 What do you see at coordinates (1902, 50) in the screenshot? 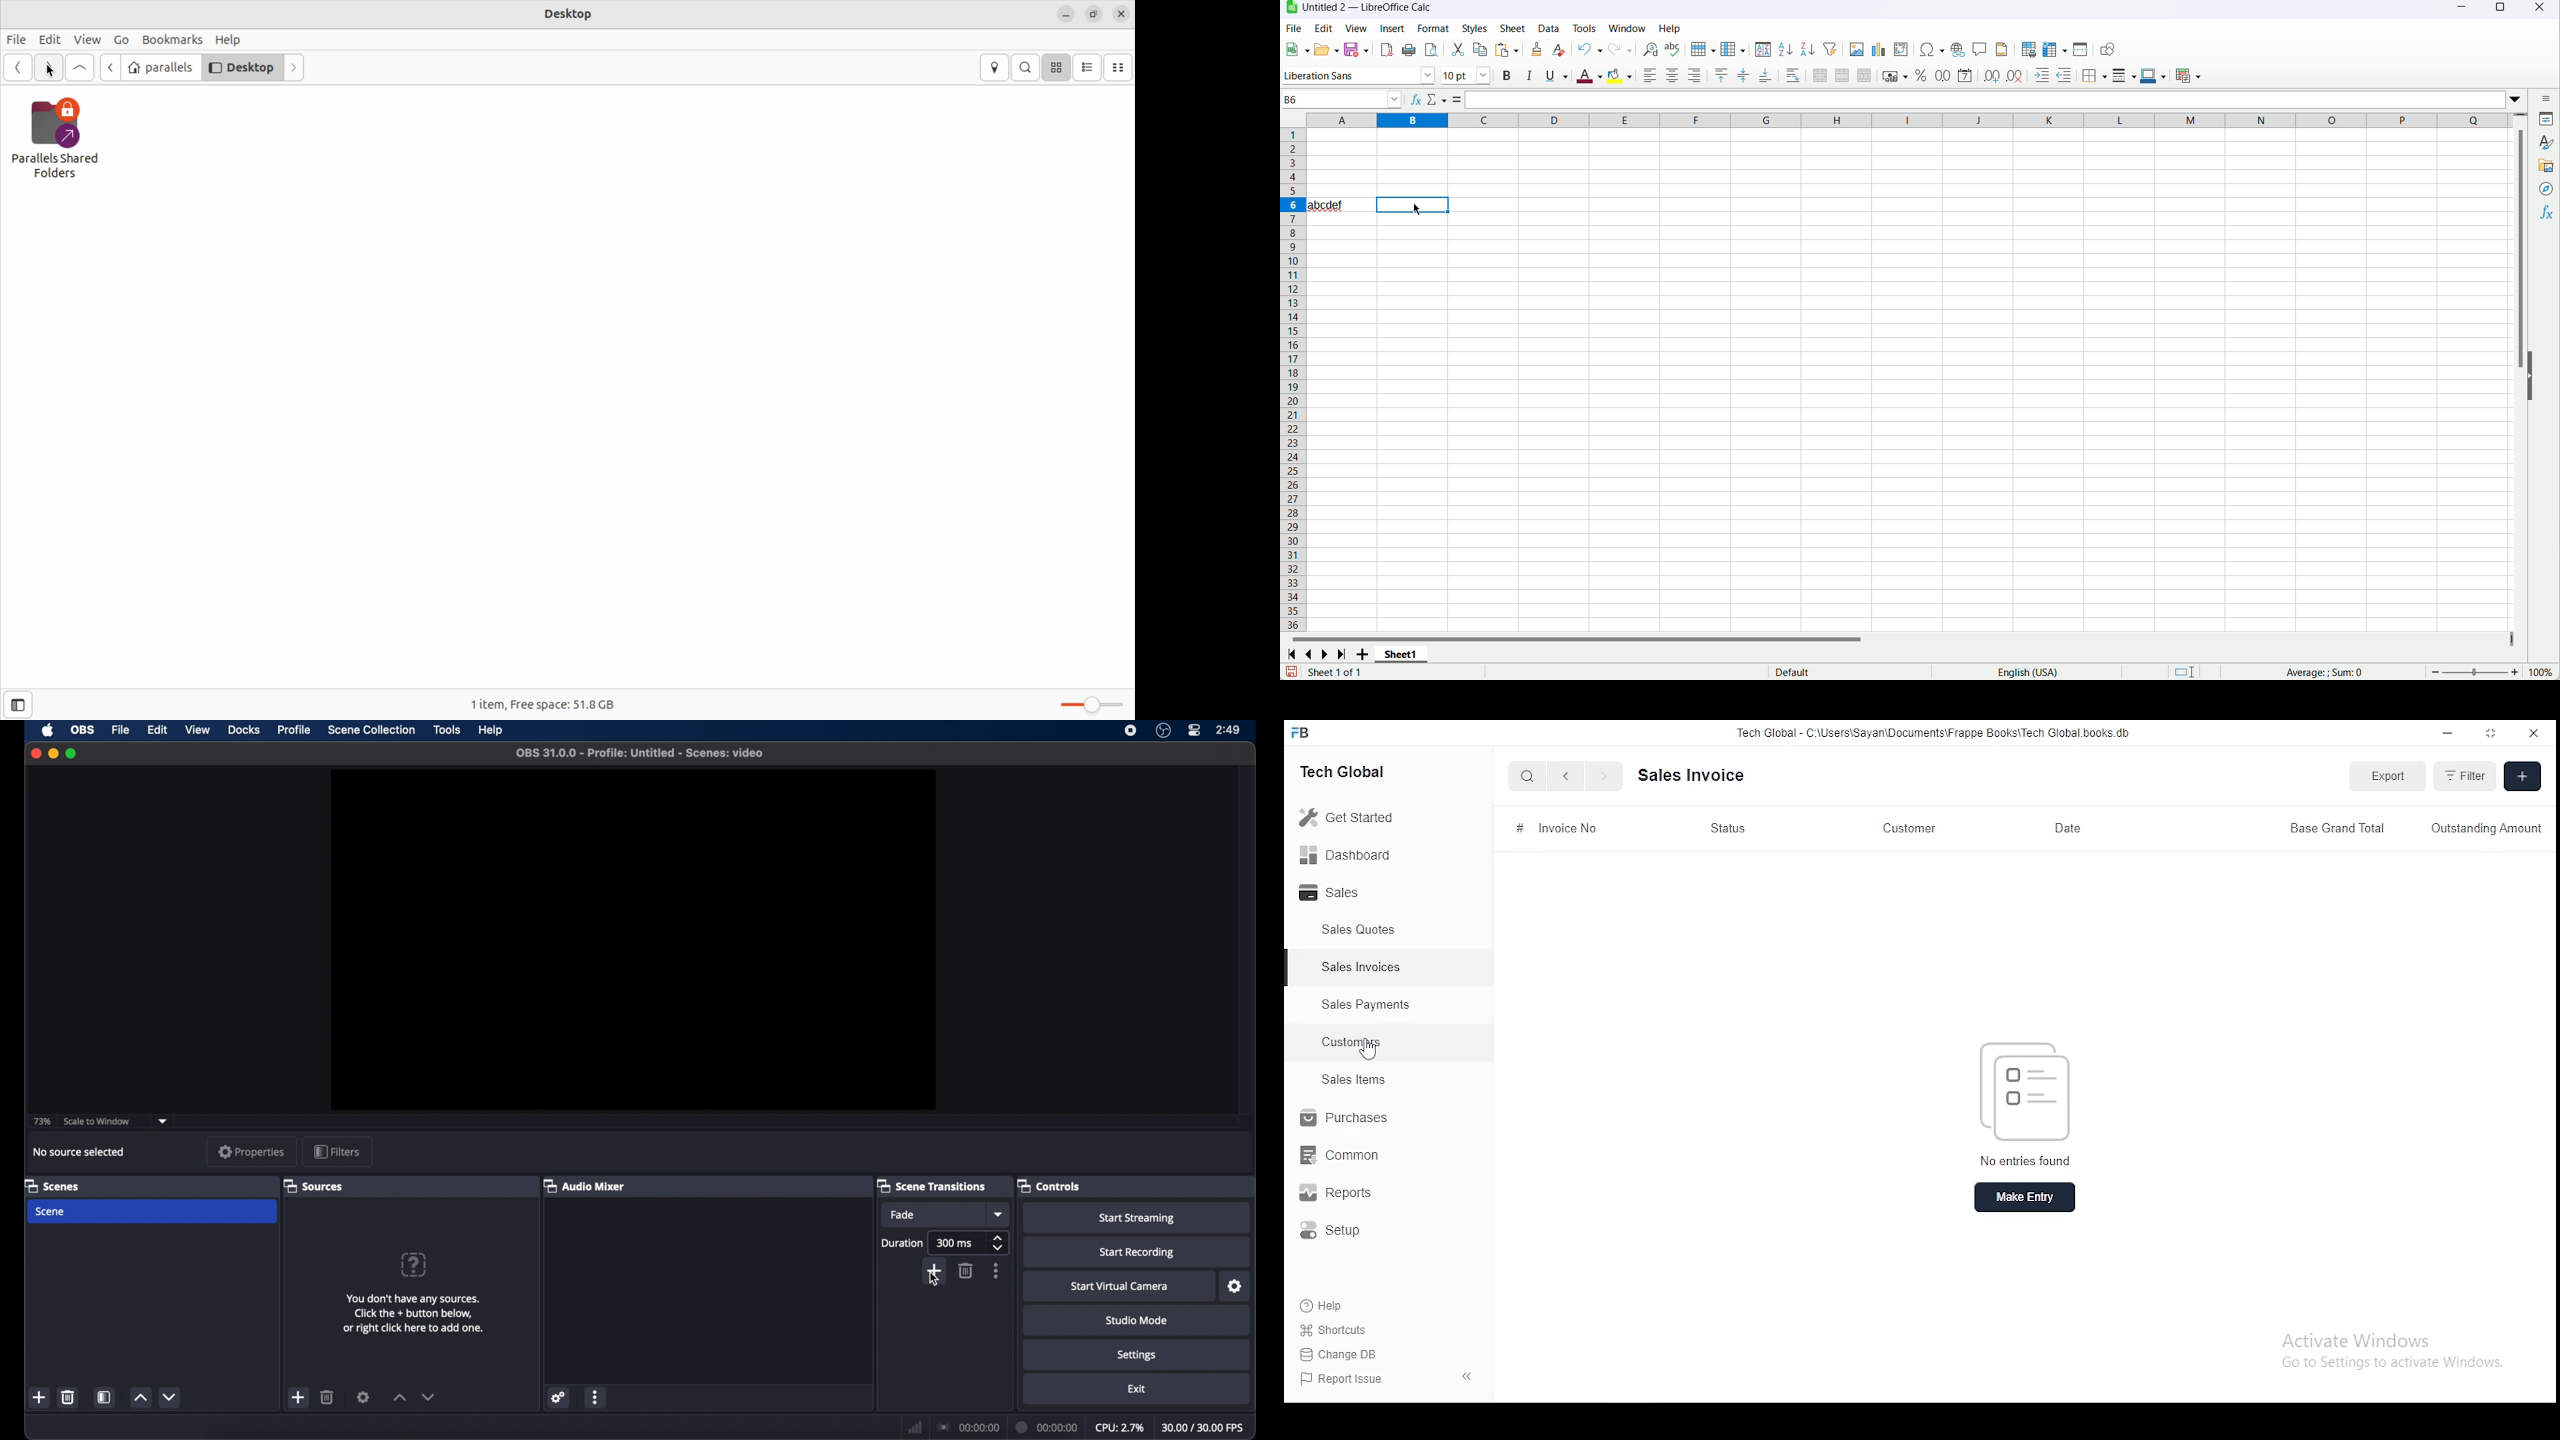
I see `insert pivot table` at bounding box center [1902, 50].